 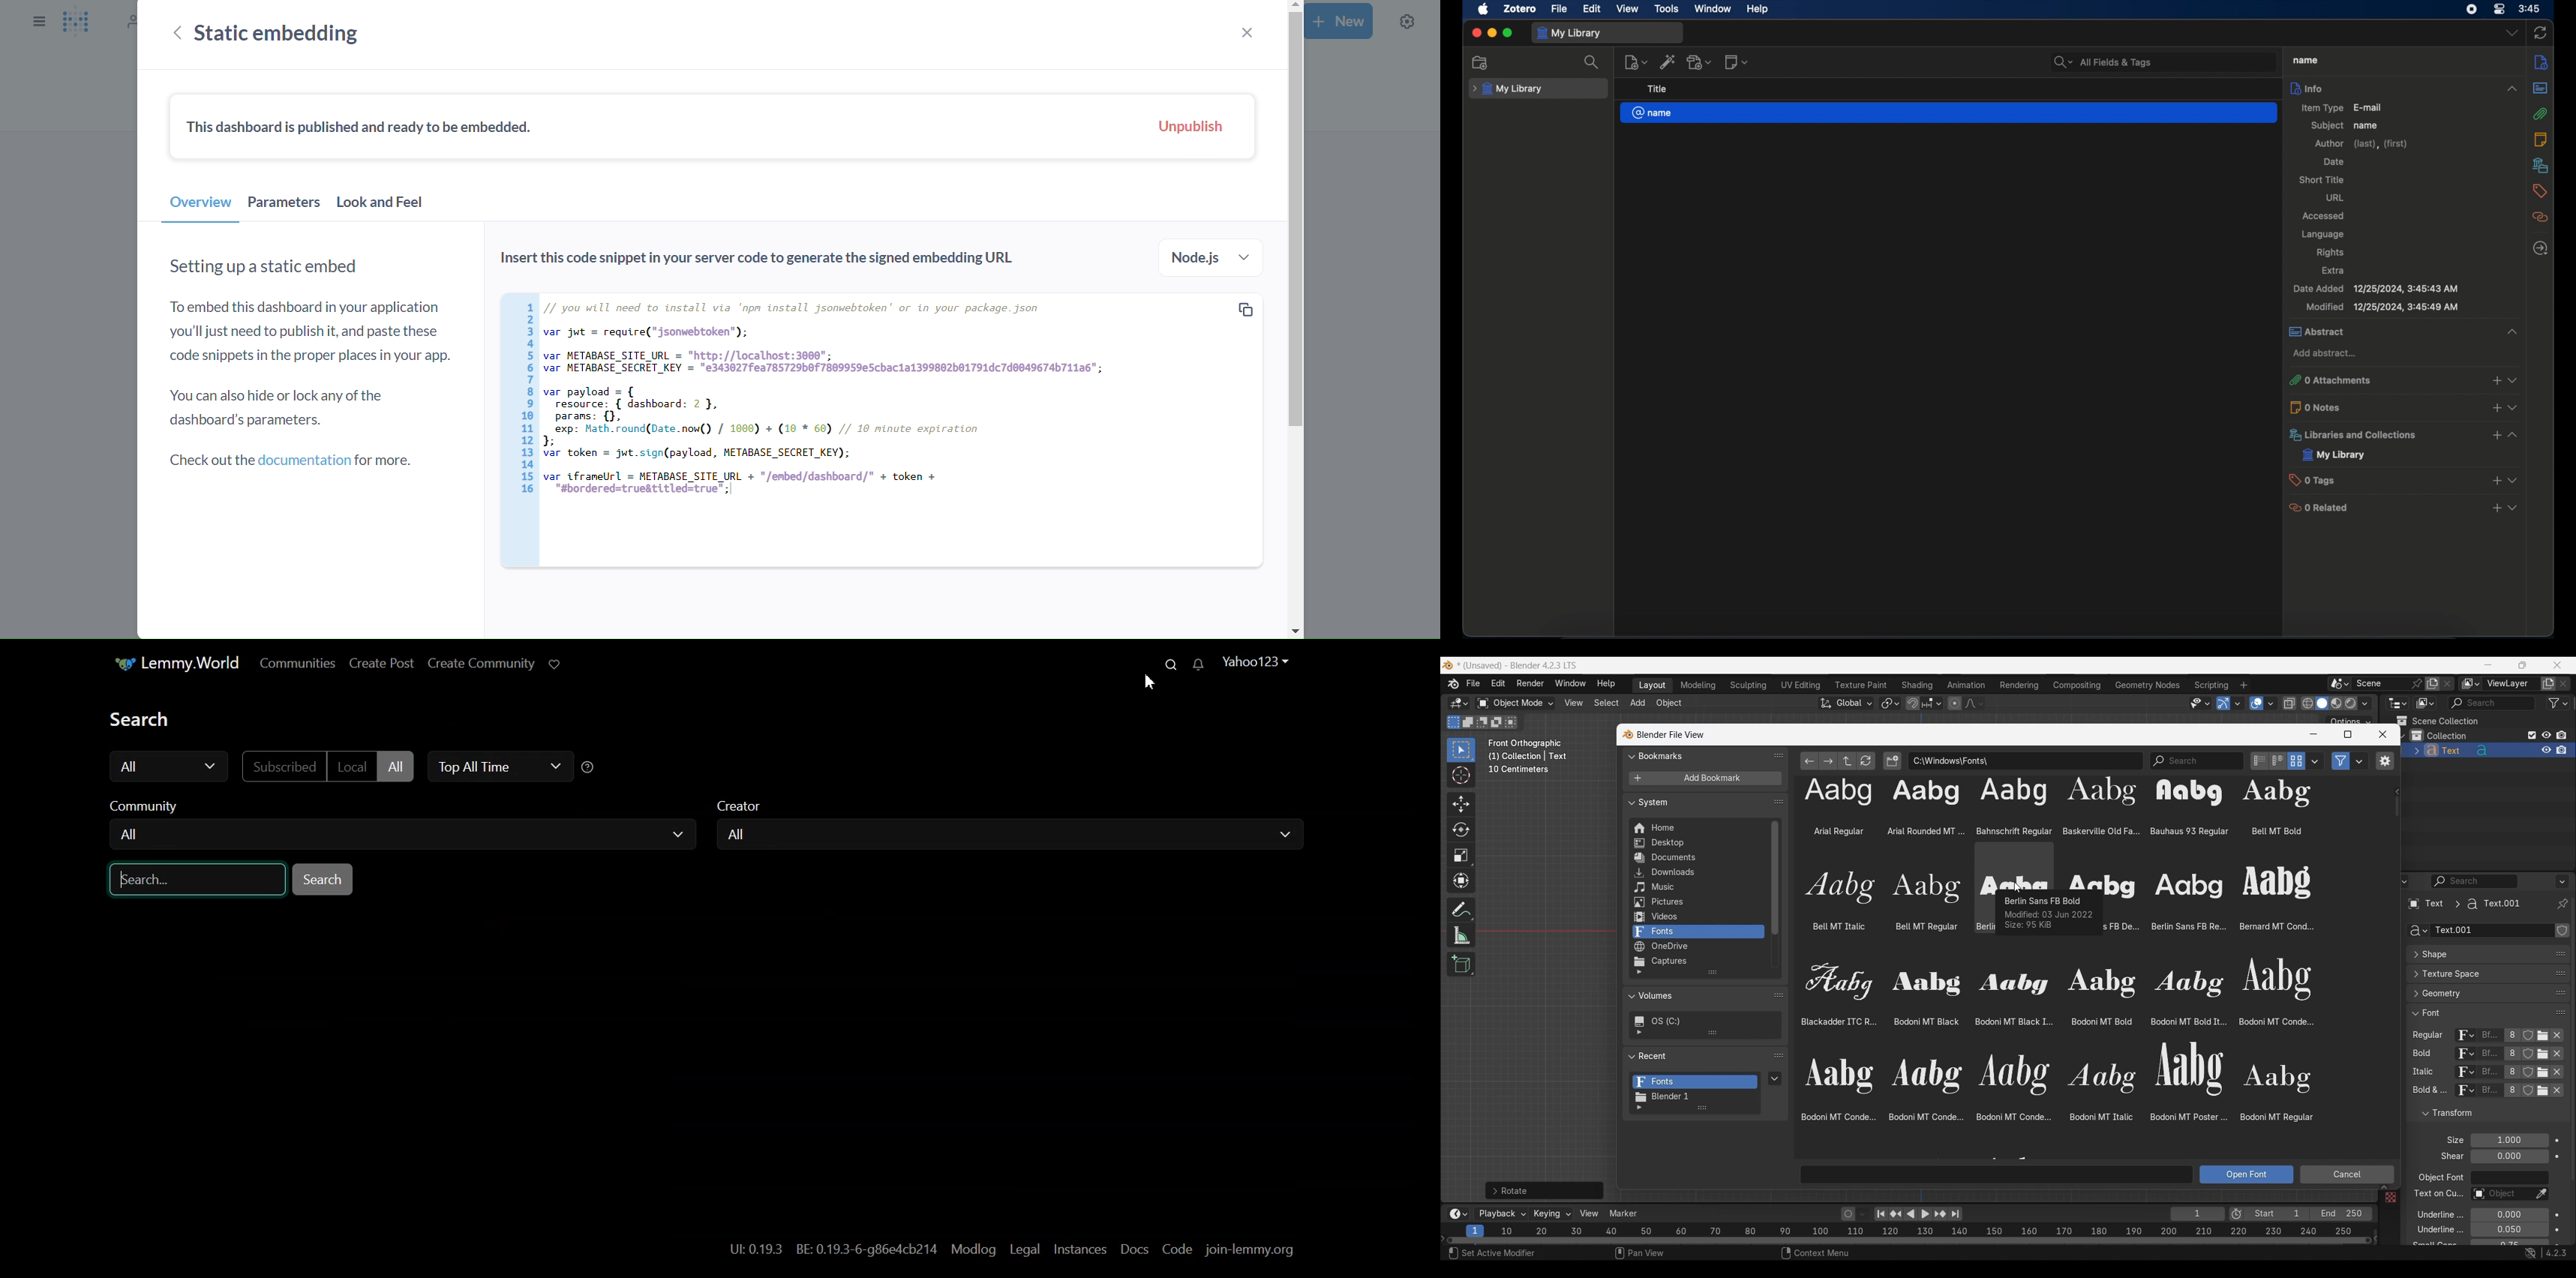 I want to click on 0 notes, so click(x=2406, y=406).